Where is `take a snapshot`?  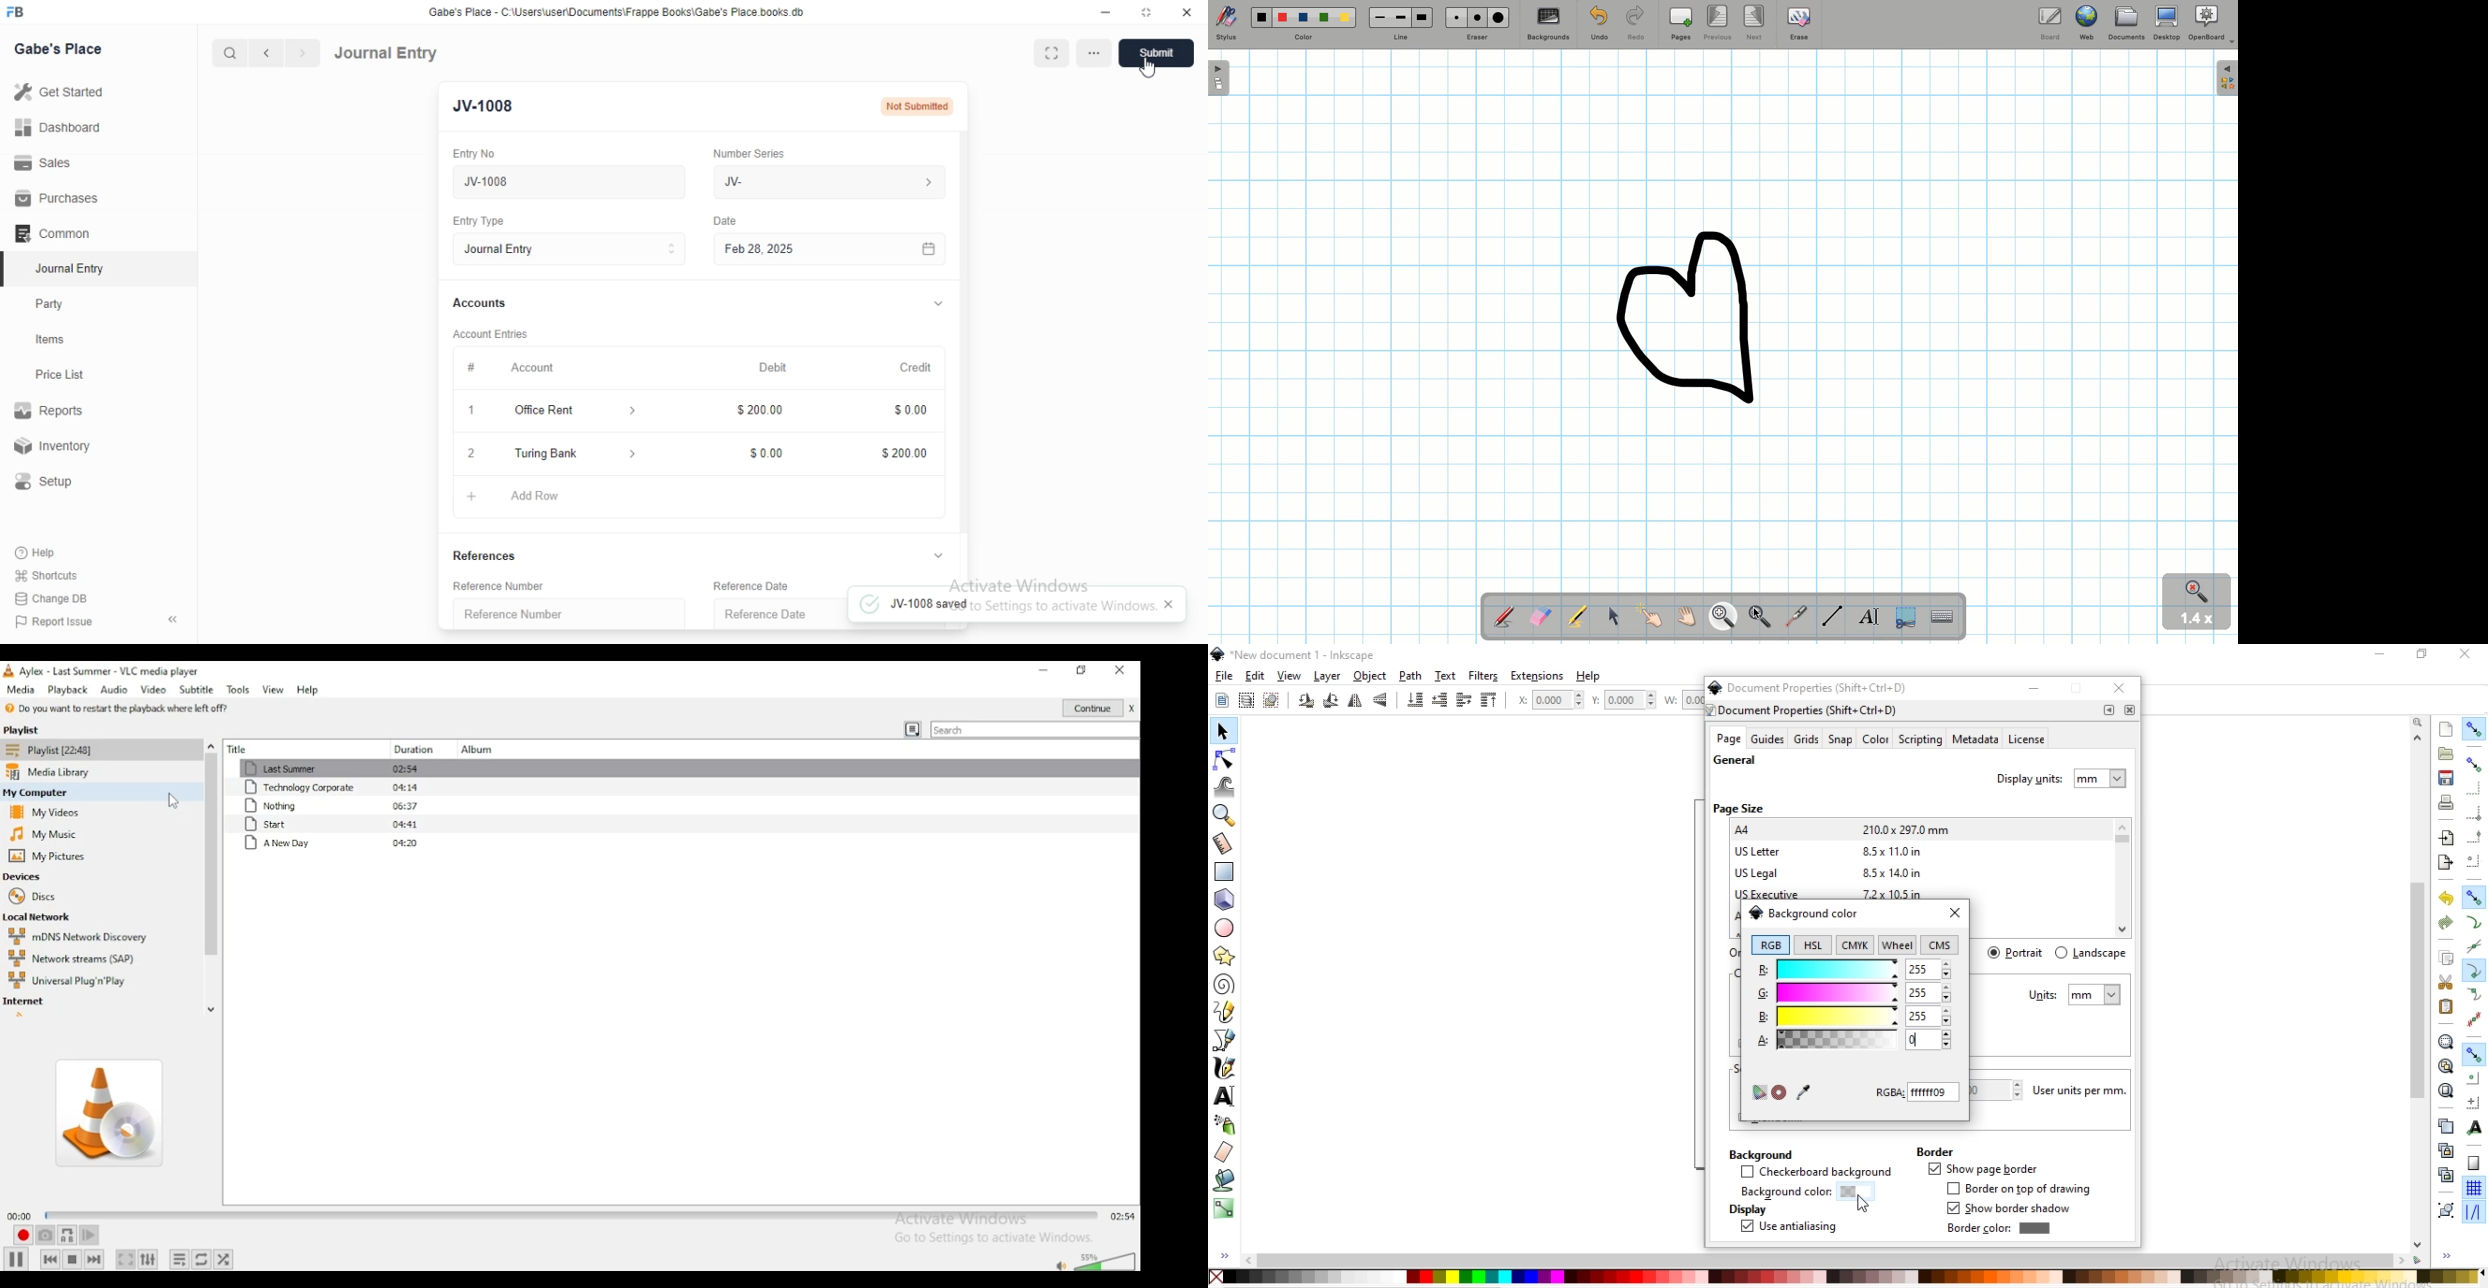 take a snapshot is located at coordinates (45, 1235).